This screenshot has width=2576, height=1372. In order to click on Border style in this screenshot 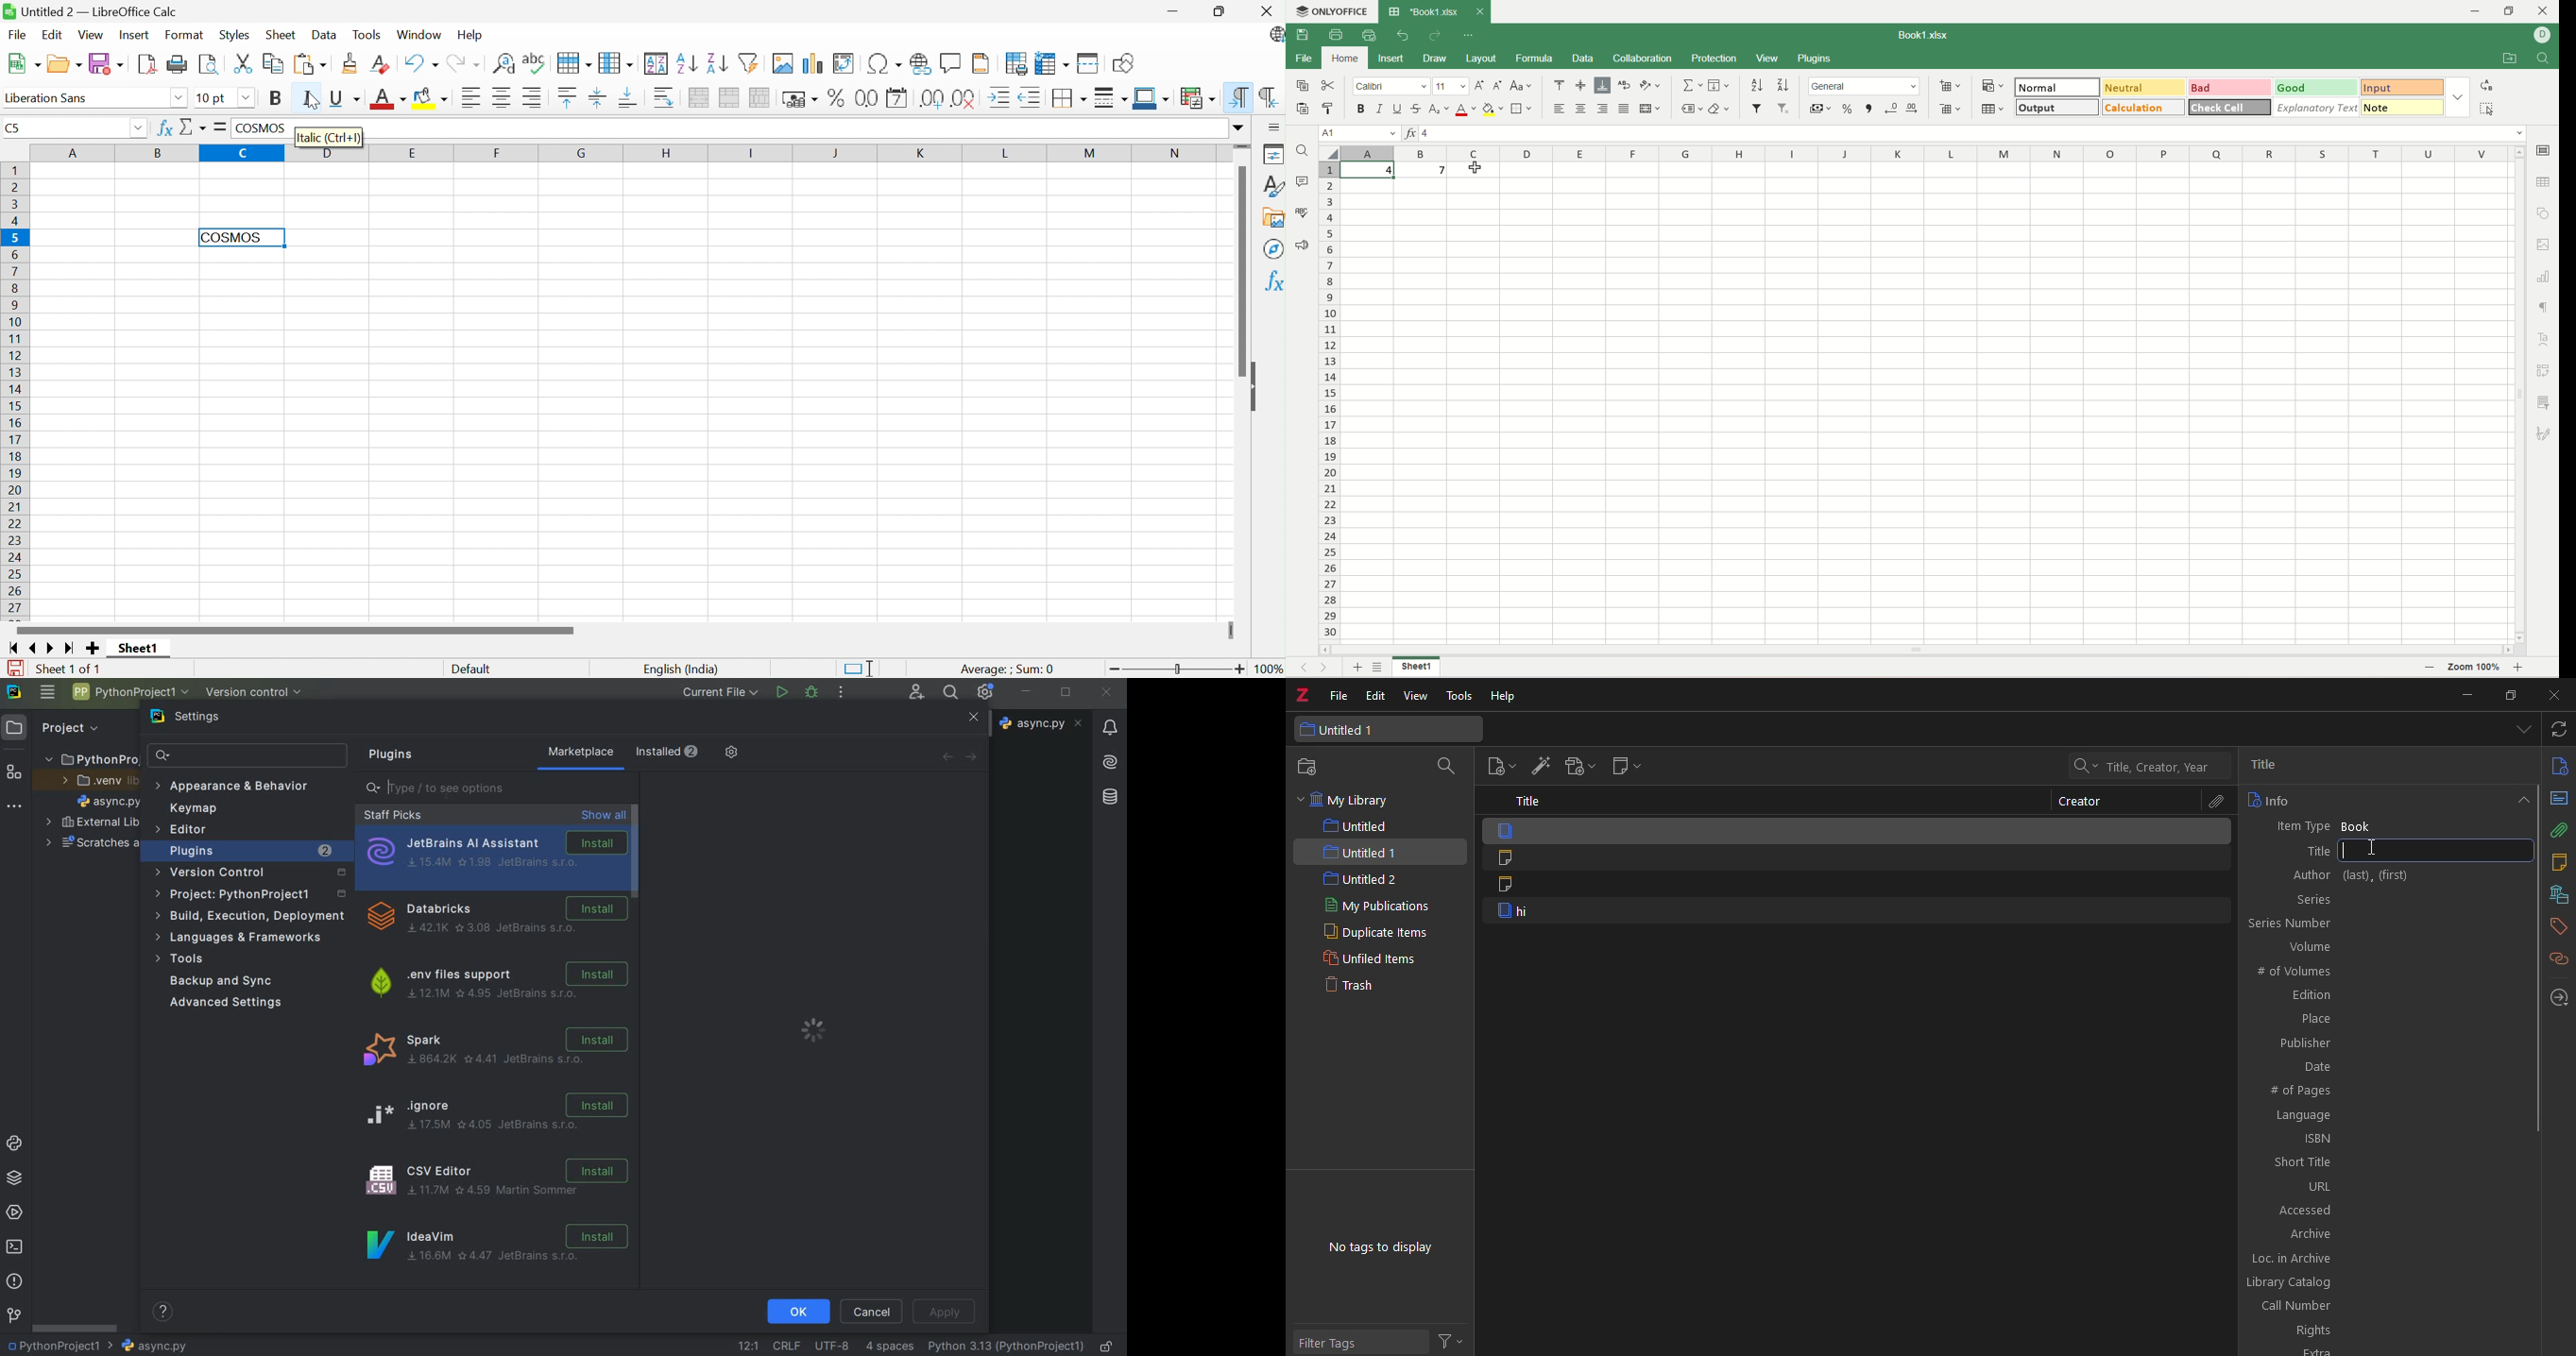, I will do `click(1110, 98)`.